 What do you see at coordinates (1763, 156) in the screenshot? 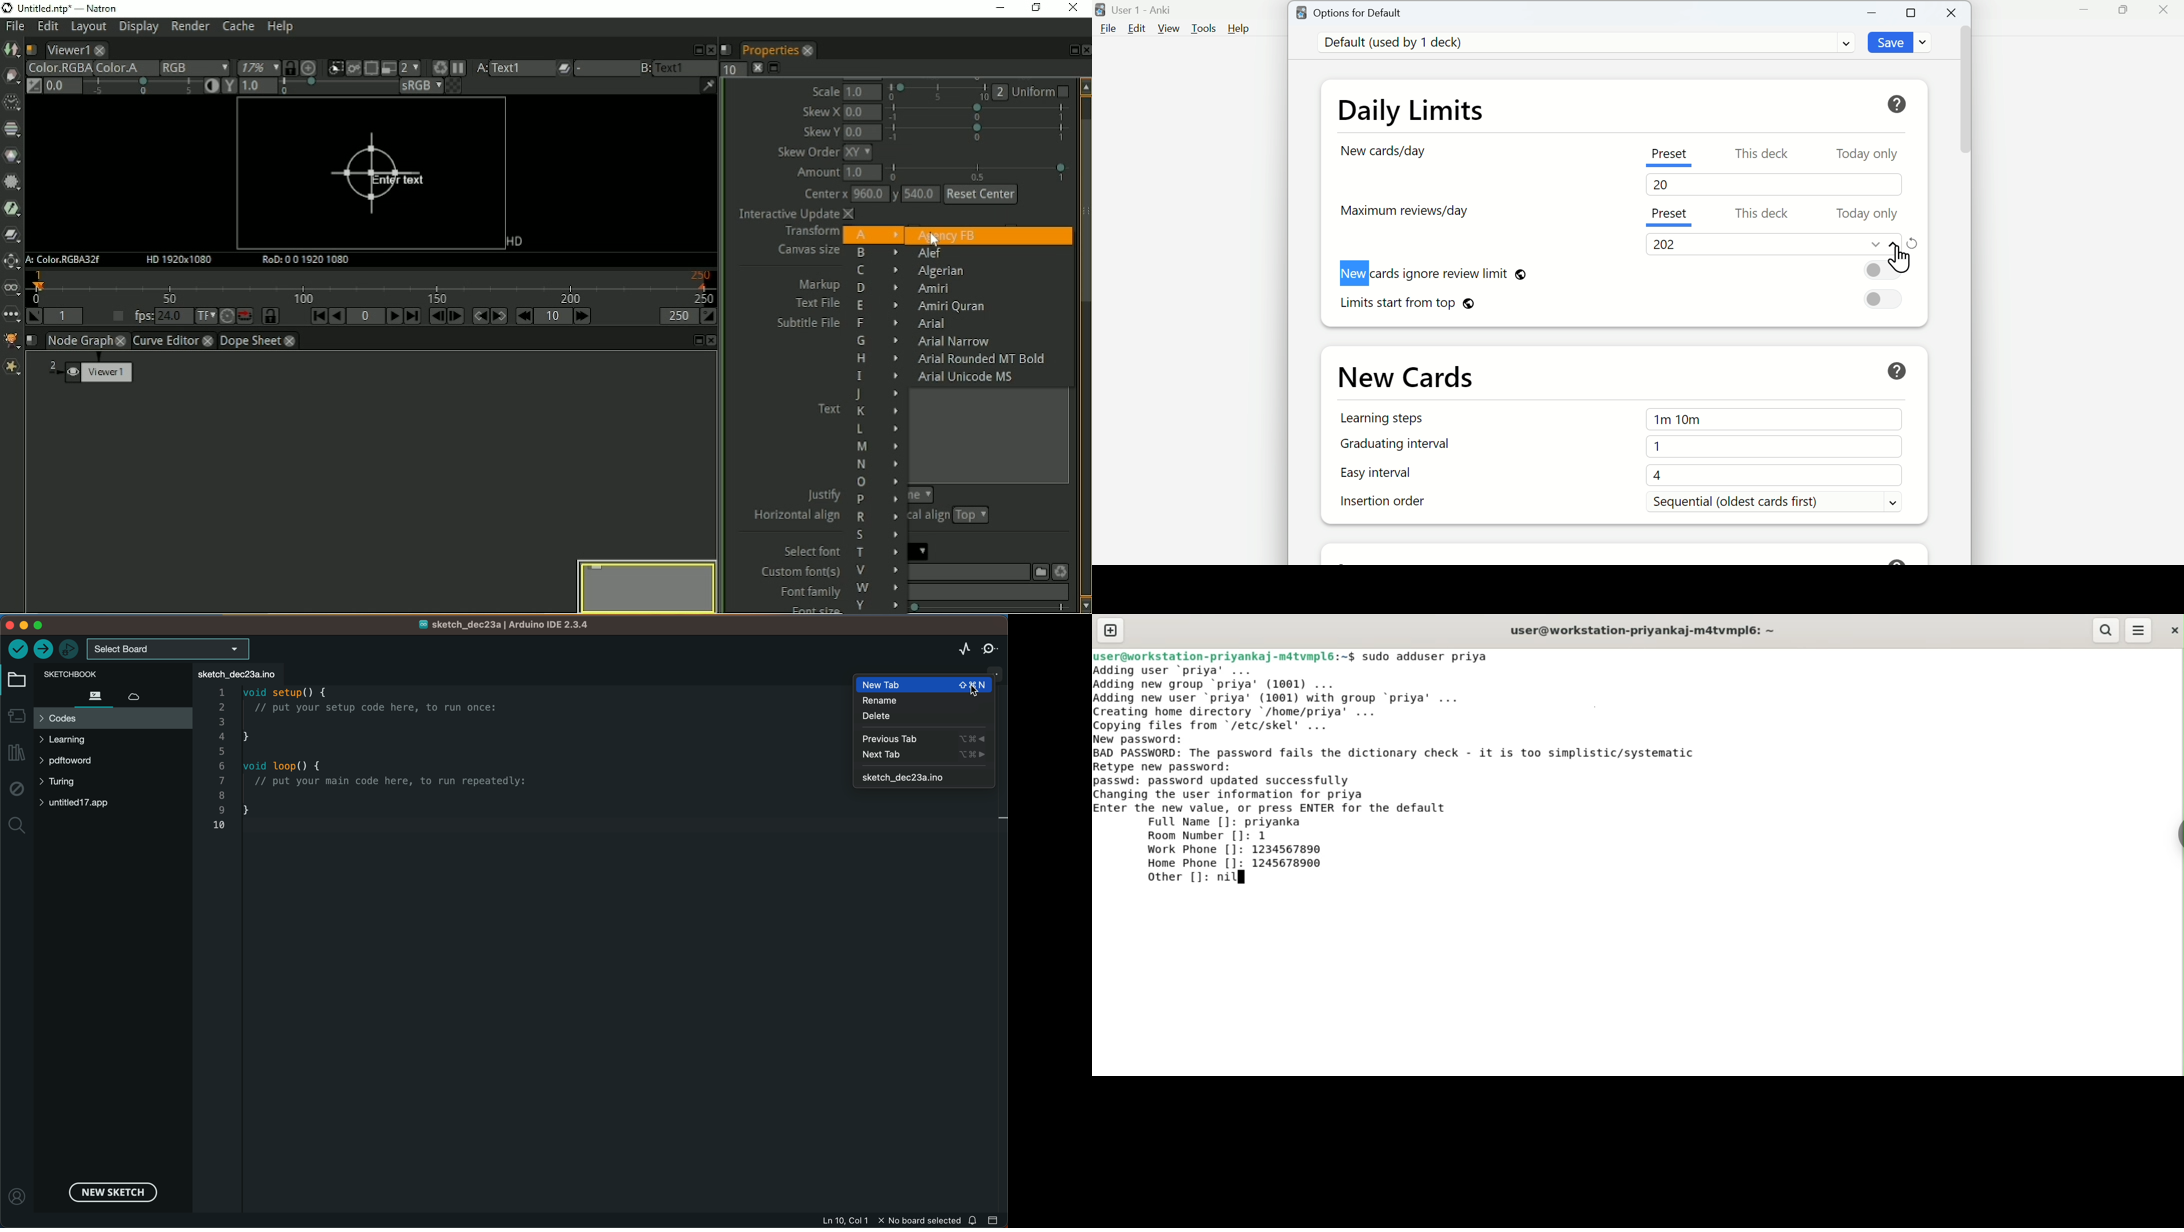
I see `This deck` at bounding box center [1763, 156].